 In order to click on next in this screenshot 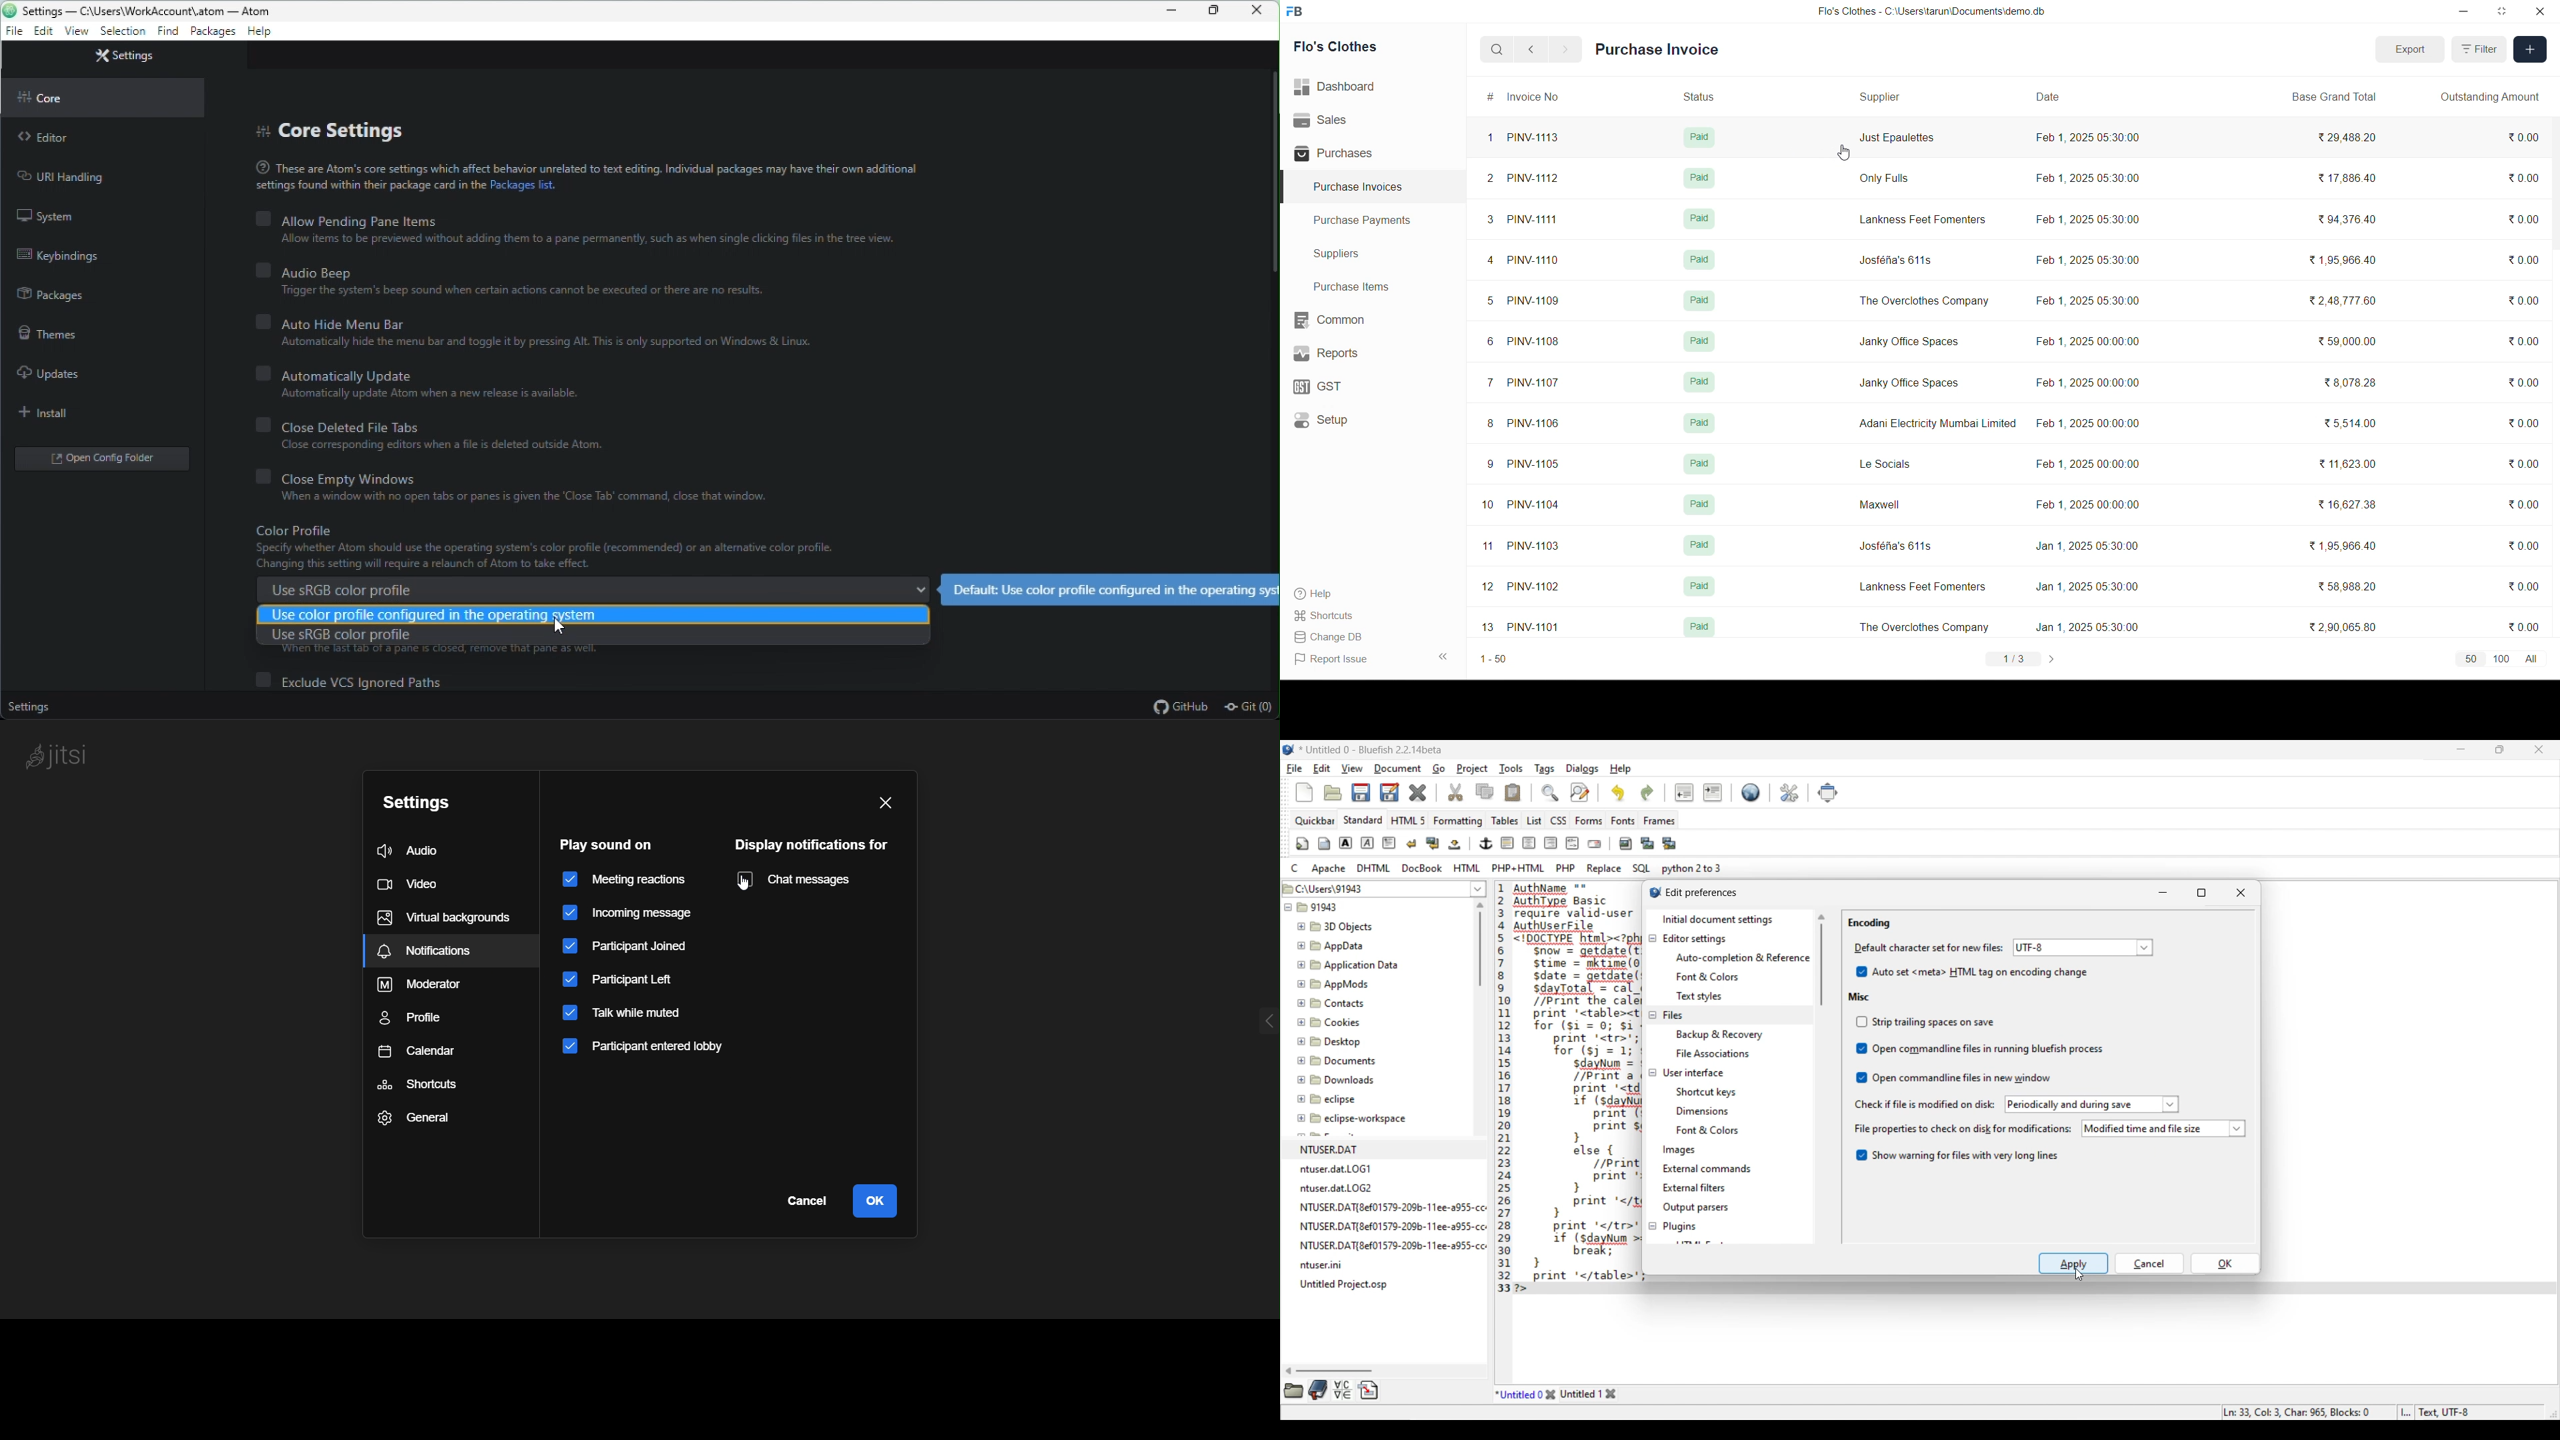, I will do `click(1565, 49)`.